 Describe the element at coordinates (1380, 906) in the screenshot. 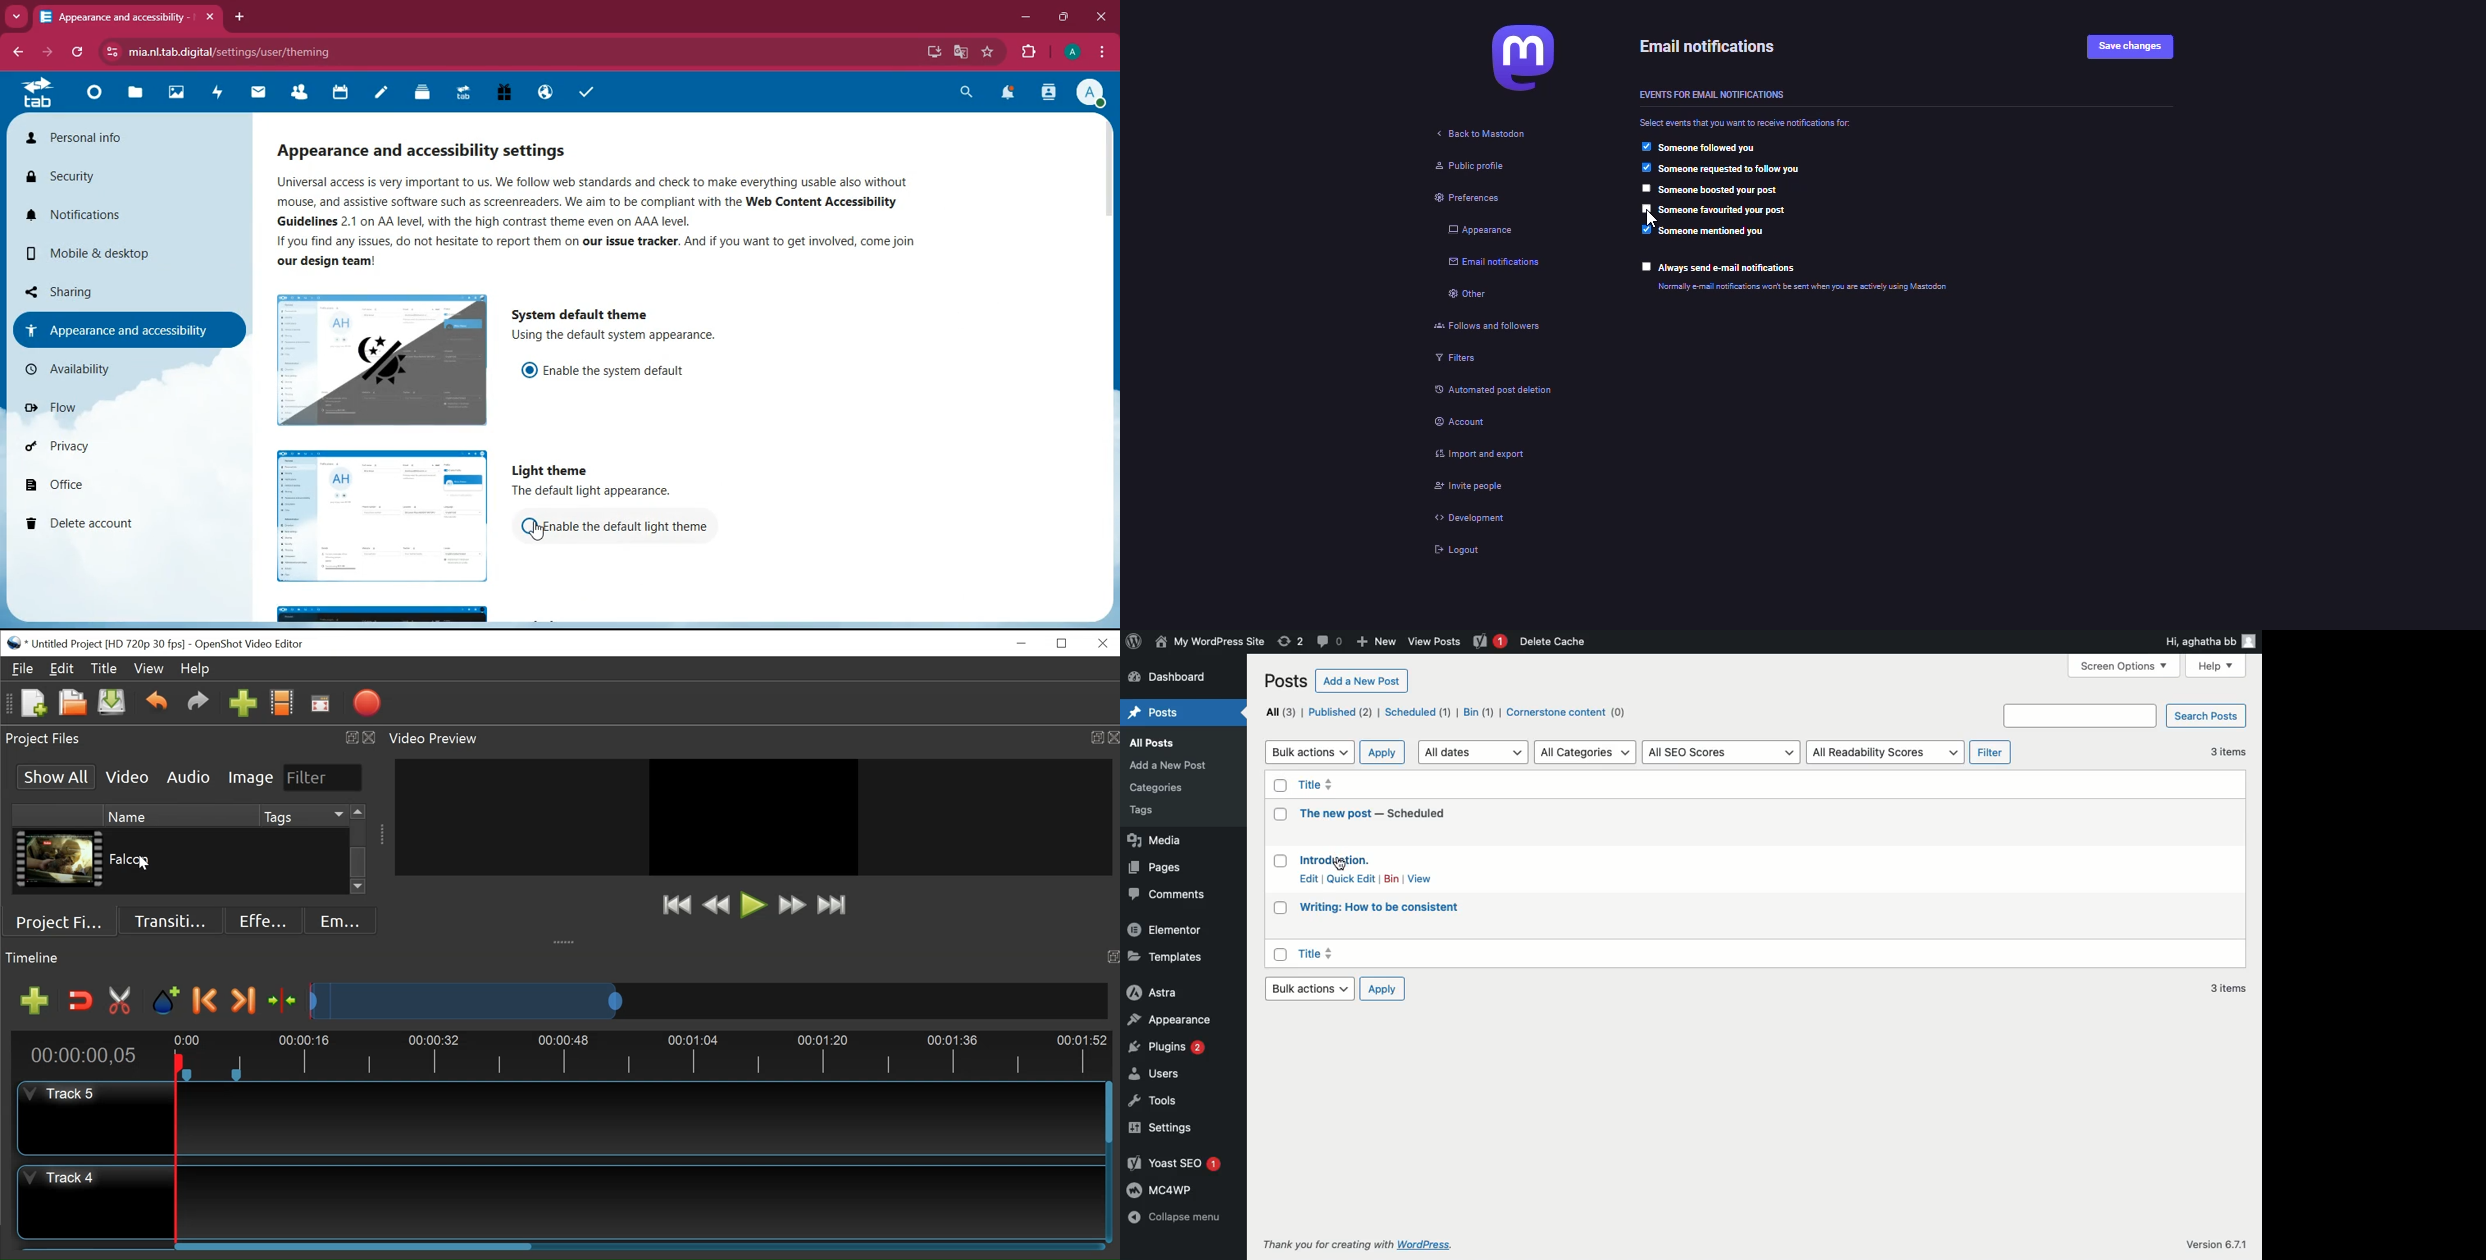

I see `Writing: How to be consistent` at that location.